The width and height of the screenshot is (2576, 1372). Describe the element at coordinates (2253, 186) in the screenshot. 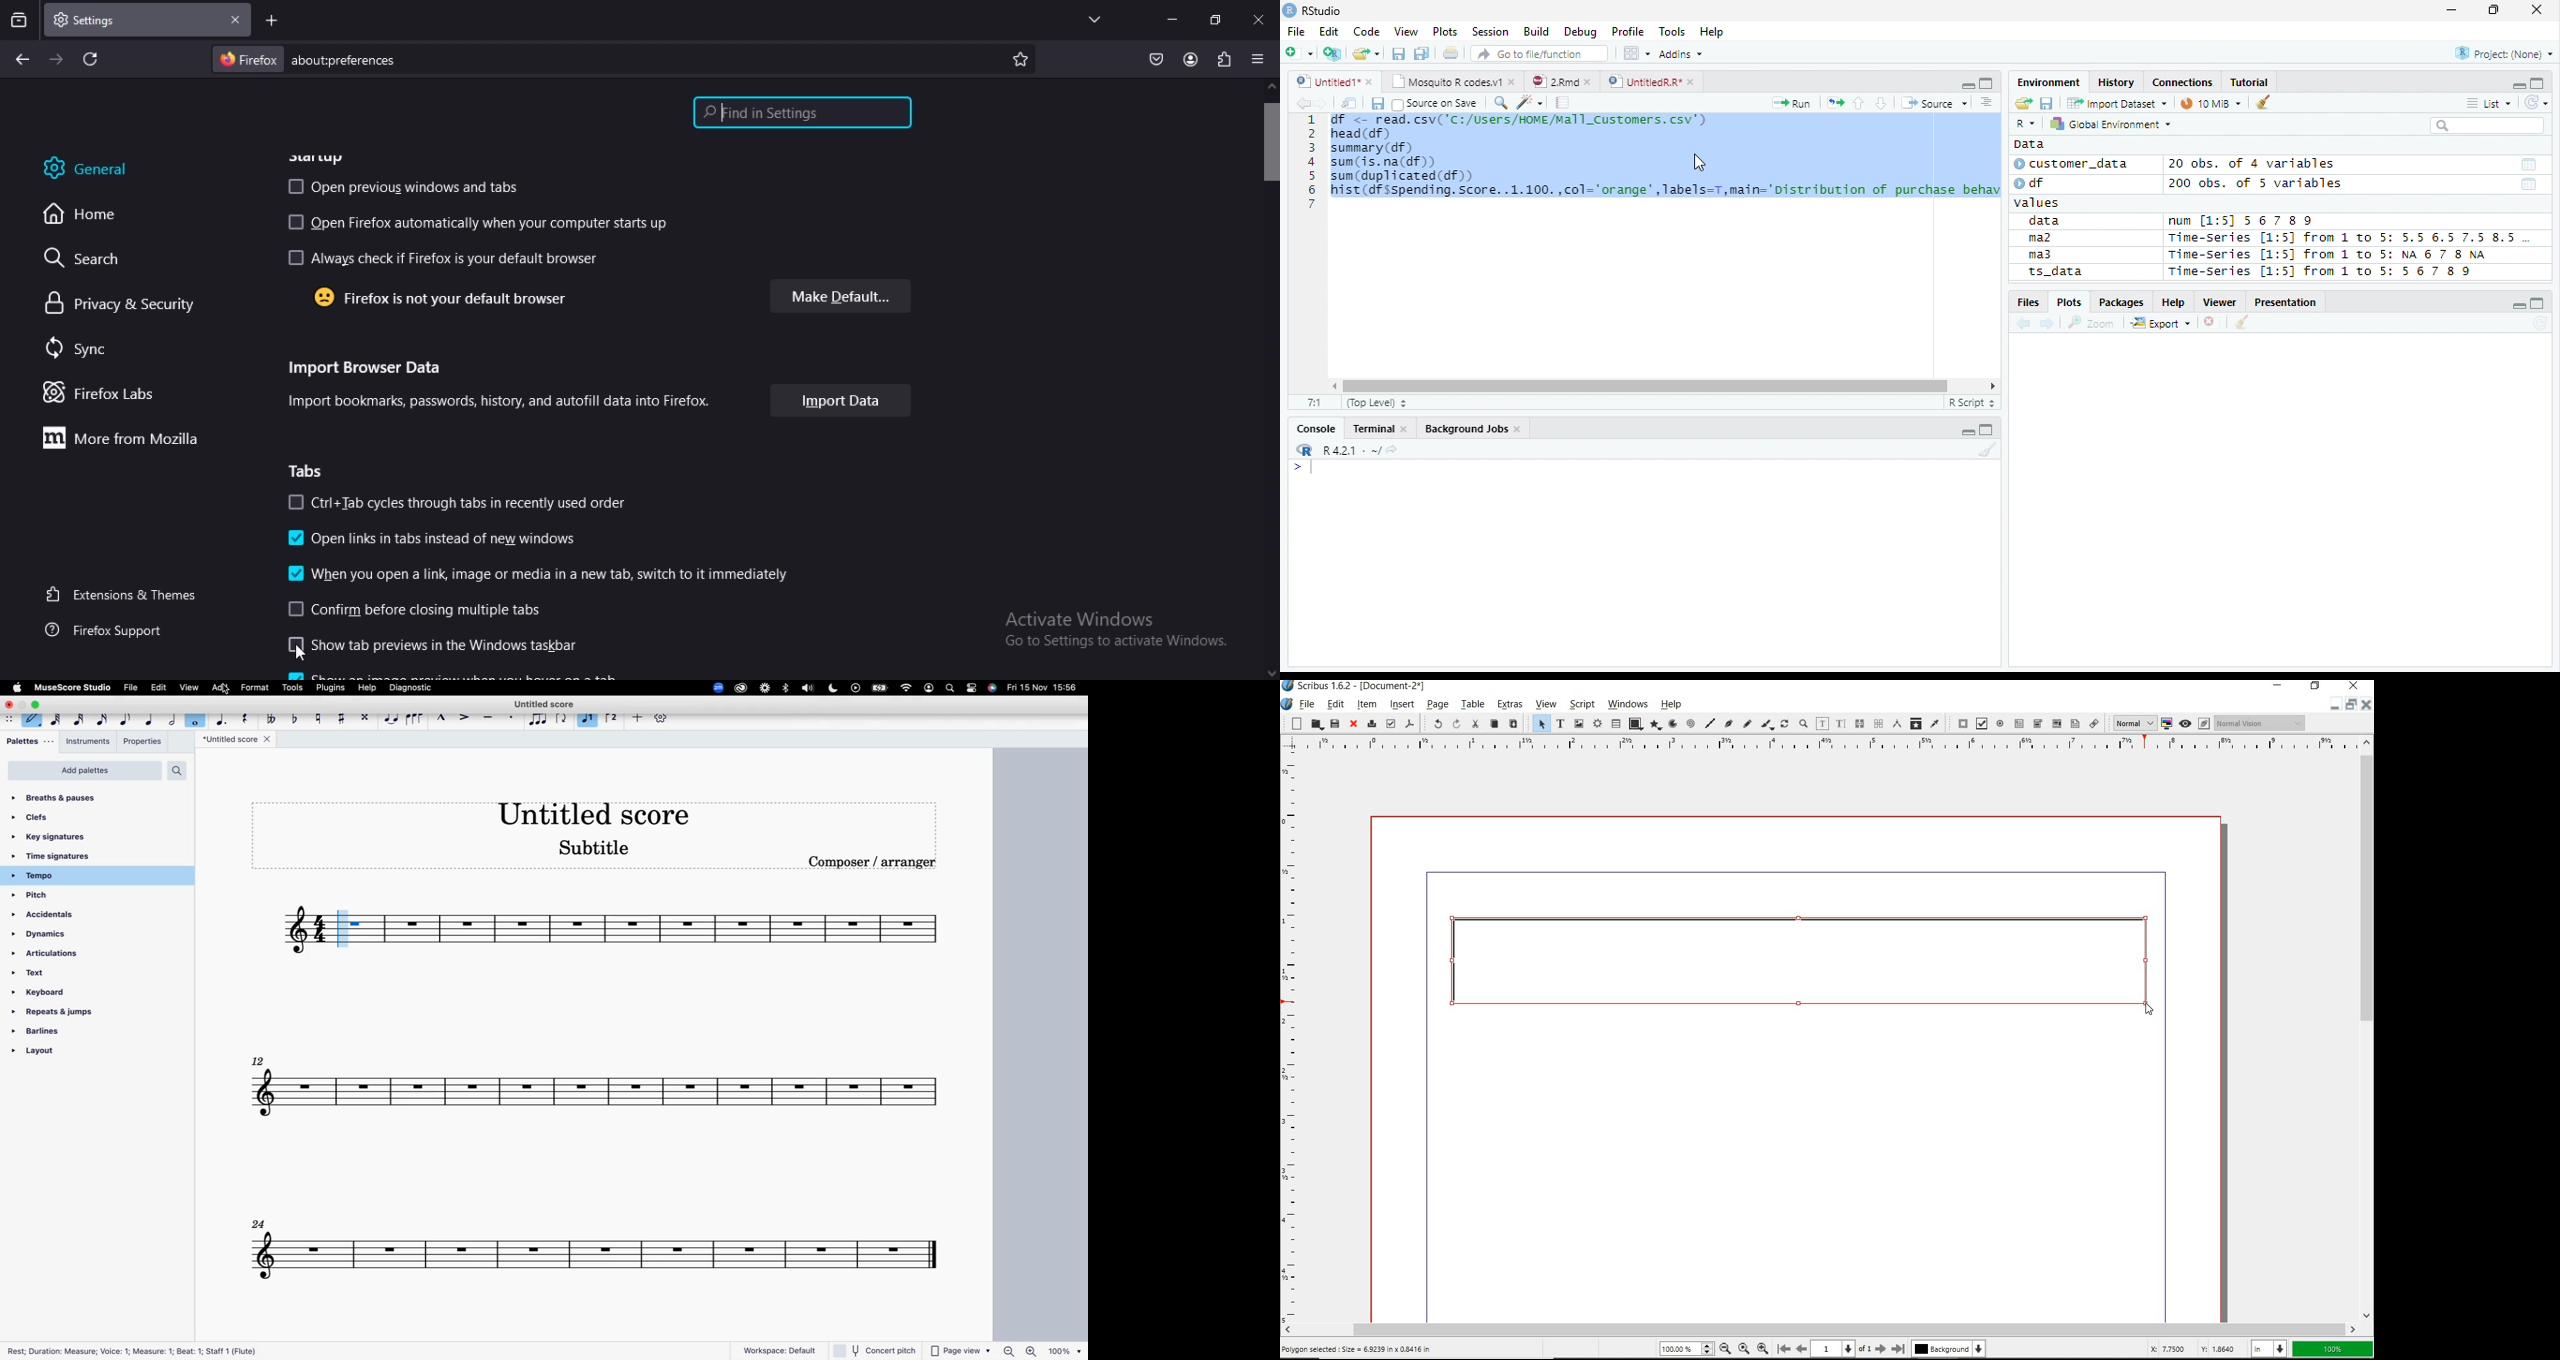

I see `200 obs. of 5 variables` at that location.